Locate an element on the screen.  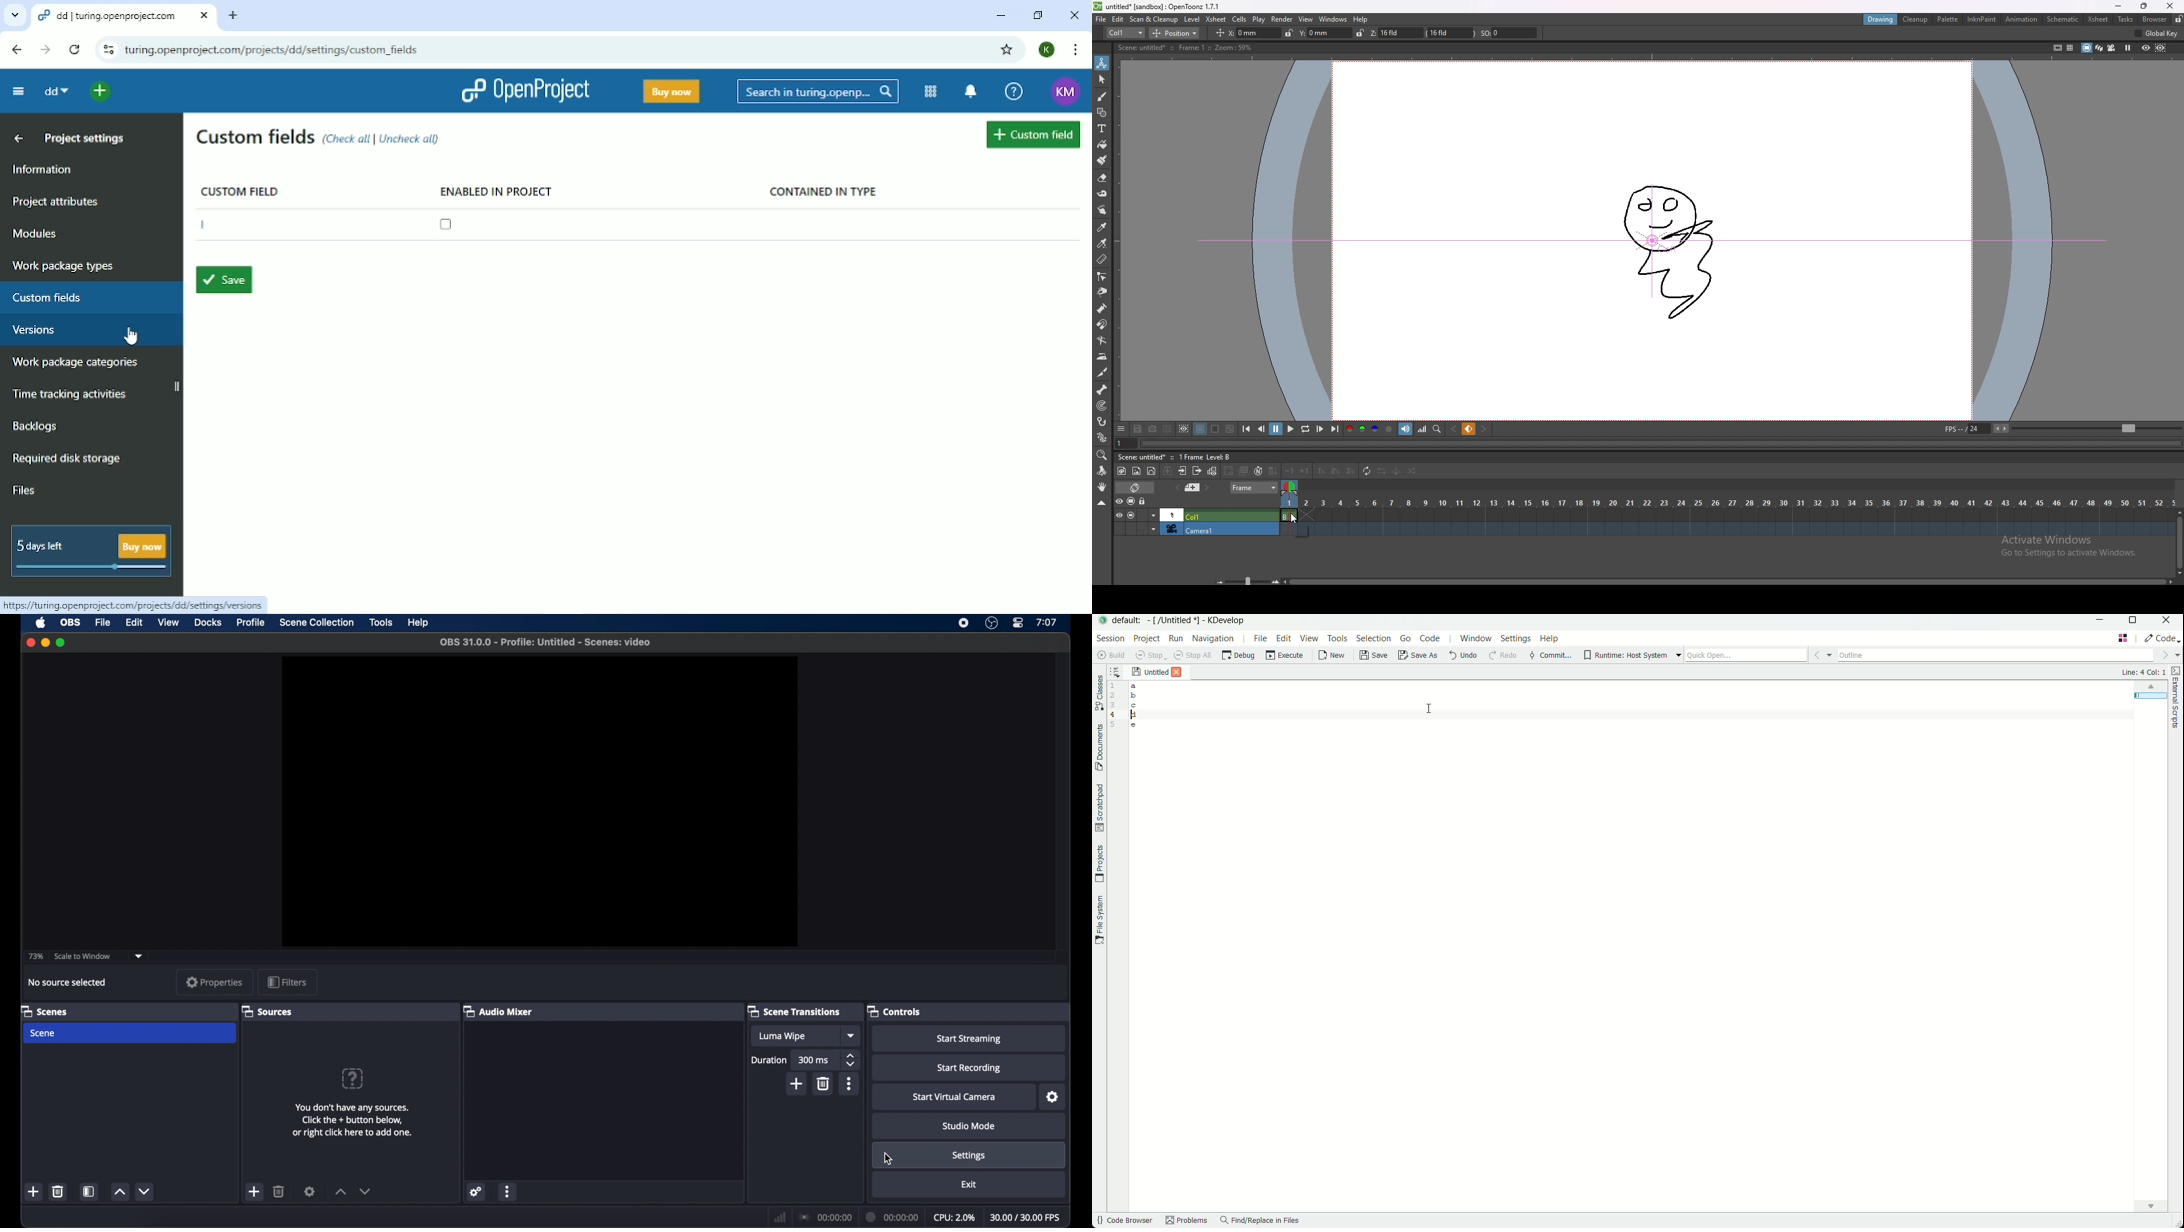
hook is located at coordinates (1103, 422).